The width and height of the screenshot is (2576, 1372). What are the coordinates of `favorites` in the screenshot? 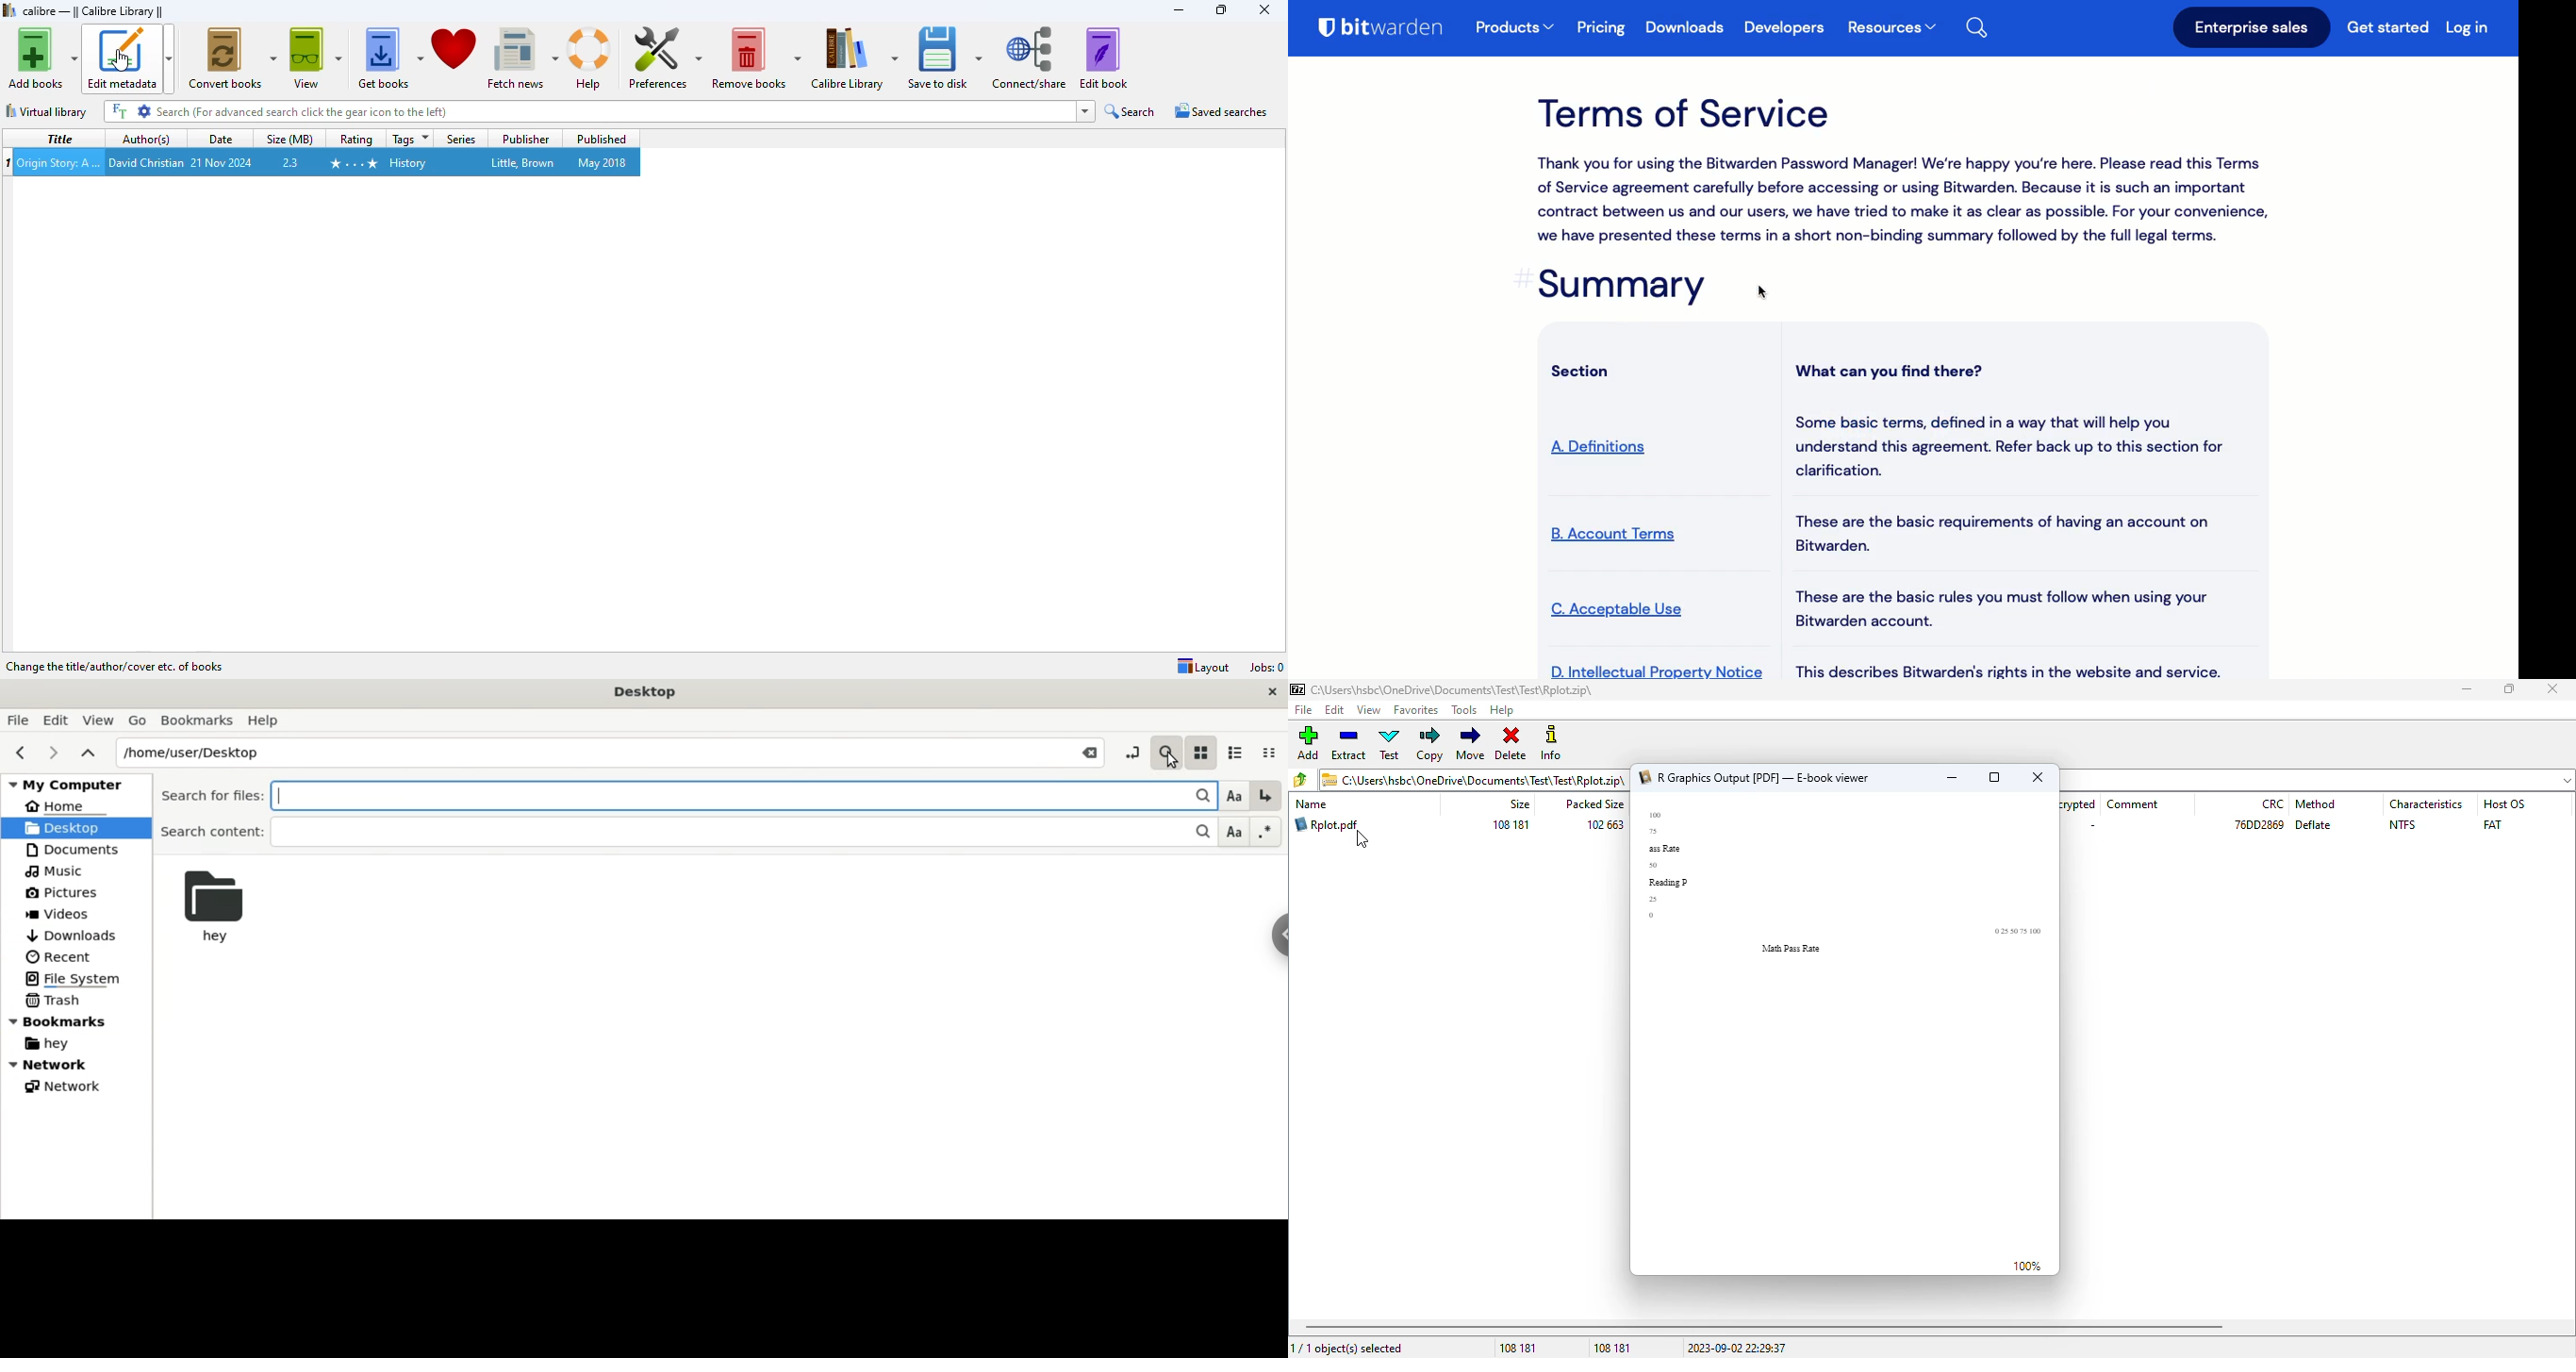 It's located at (1417, 710).